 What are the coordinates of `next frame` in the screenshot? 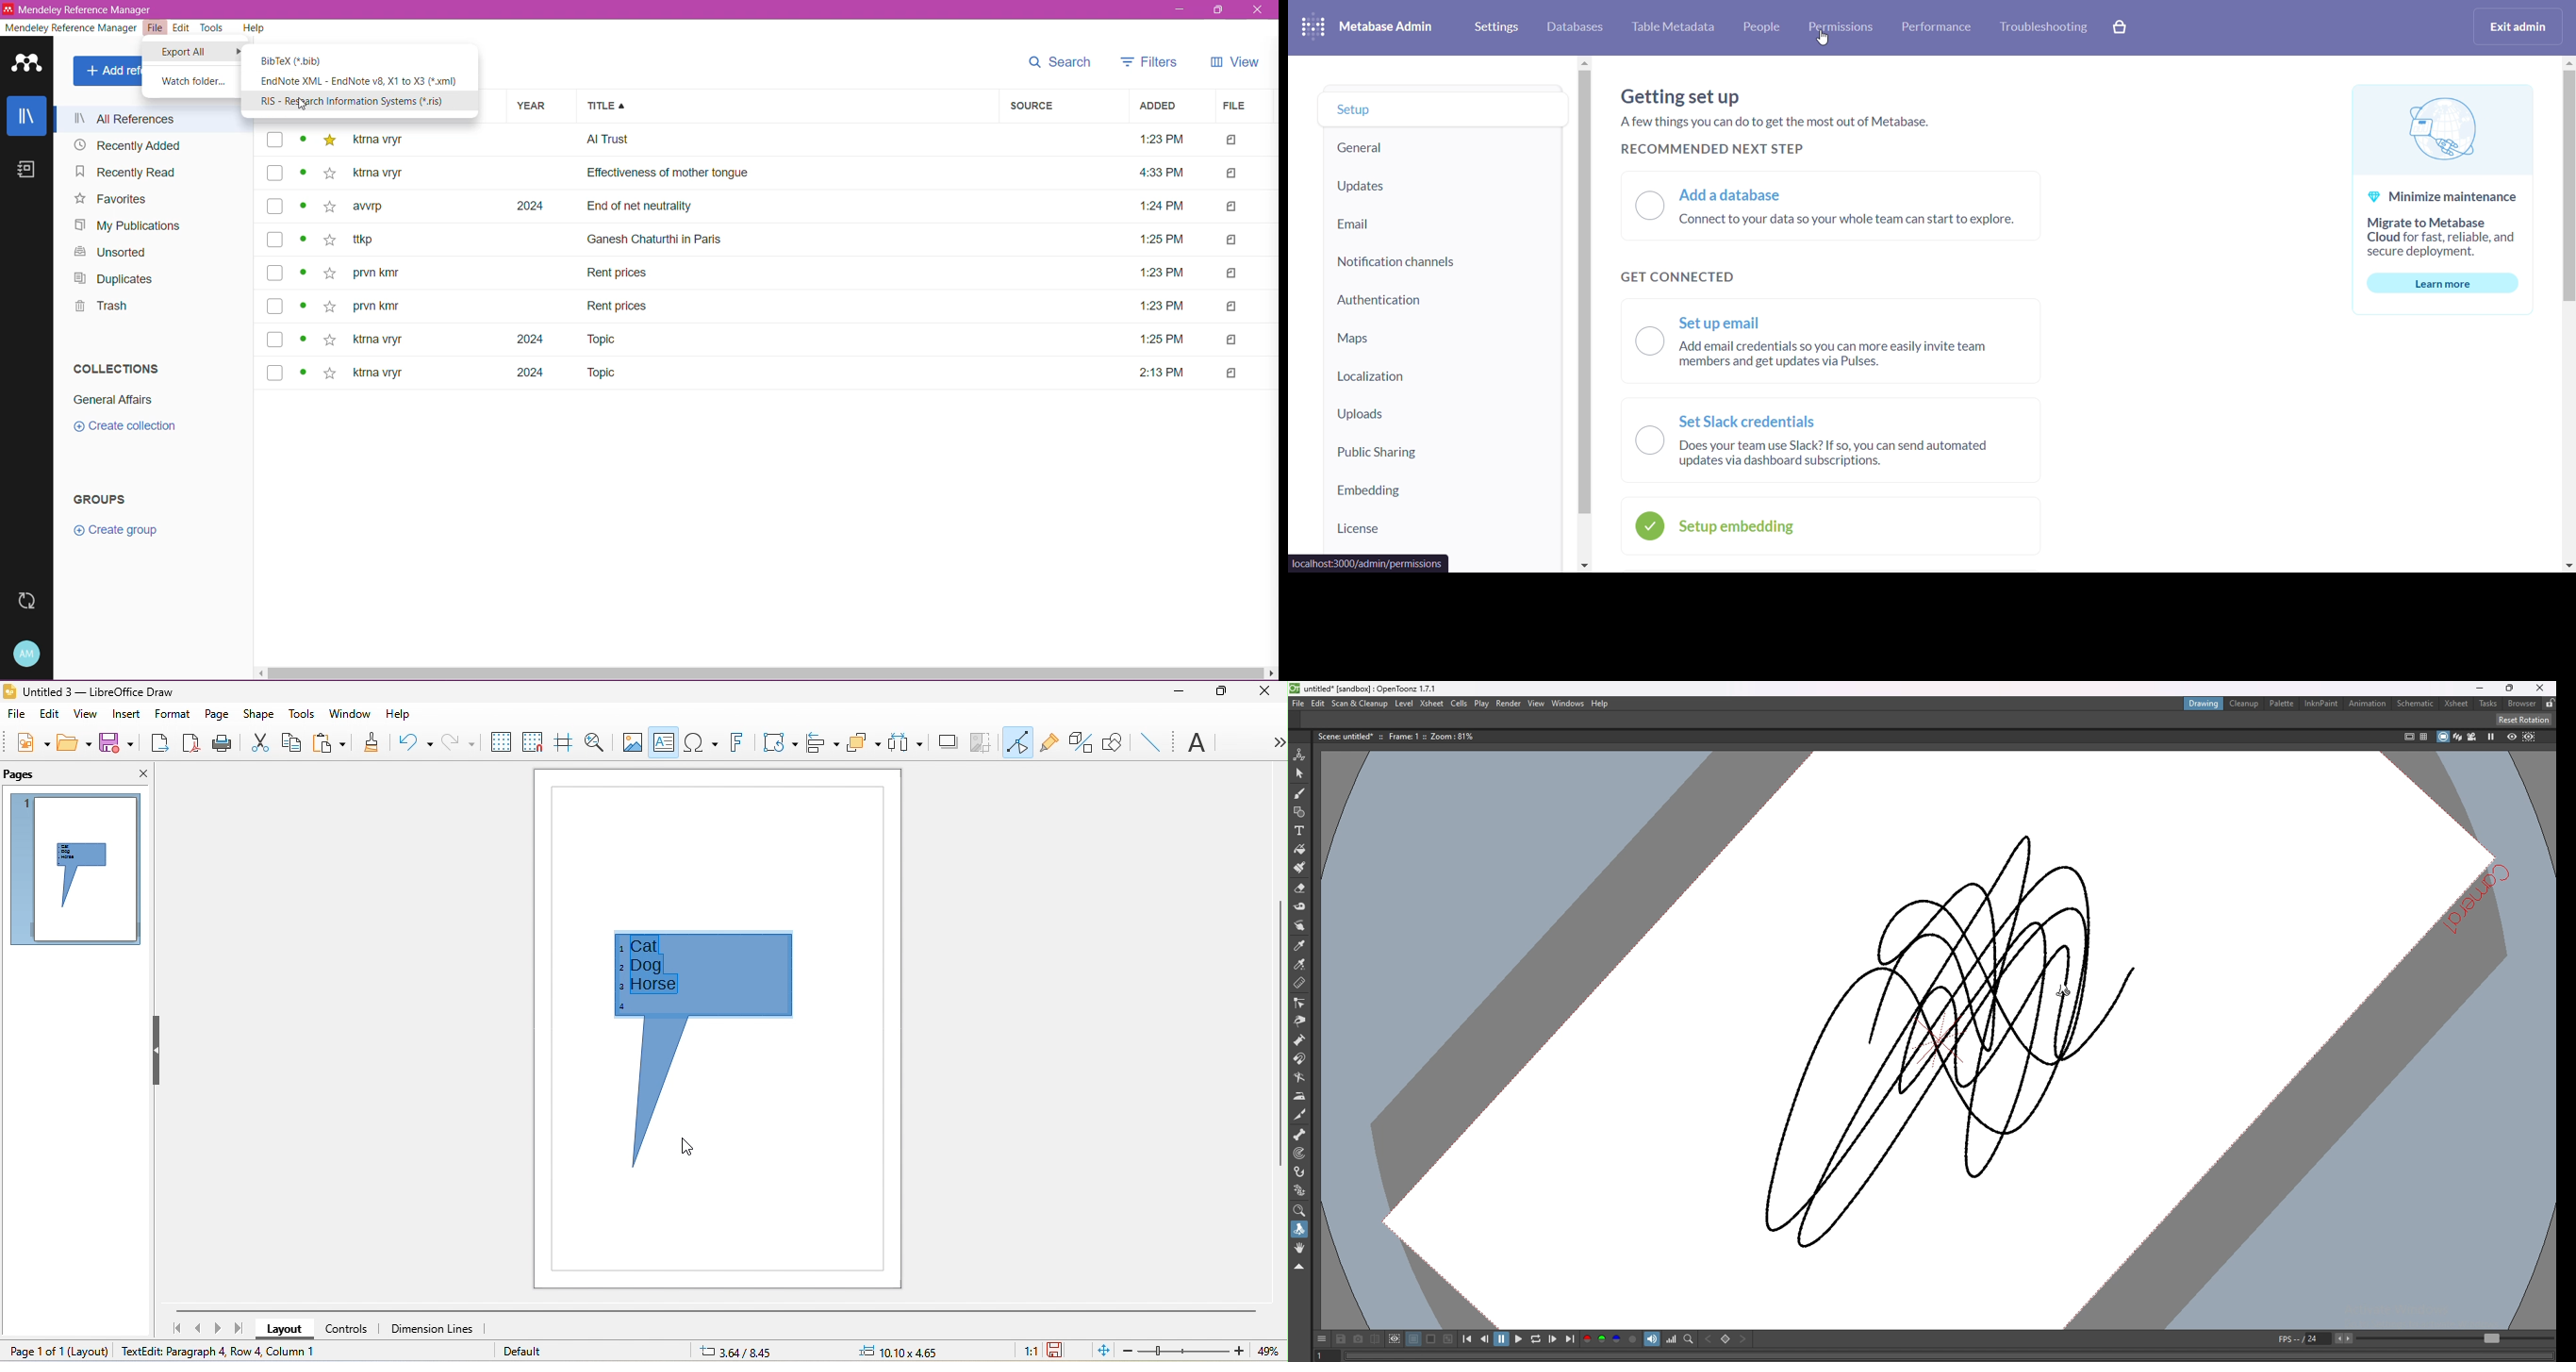 It's located at (1552, 1340).